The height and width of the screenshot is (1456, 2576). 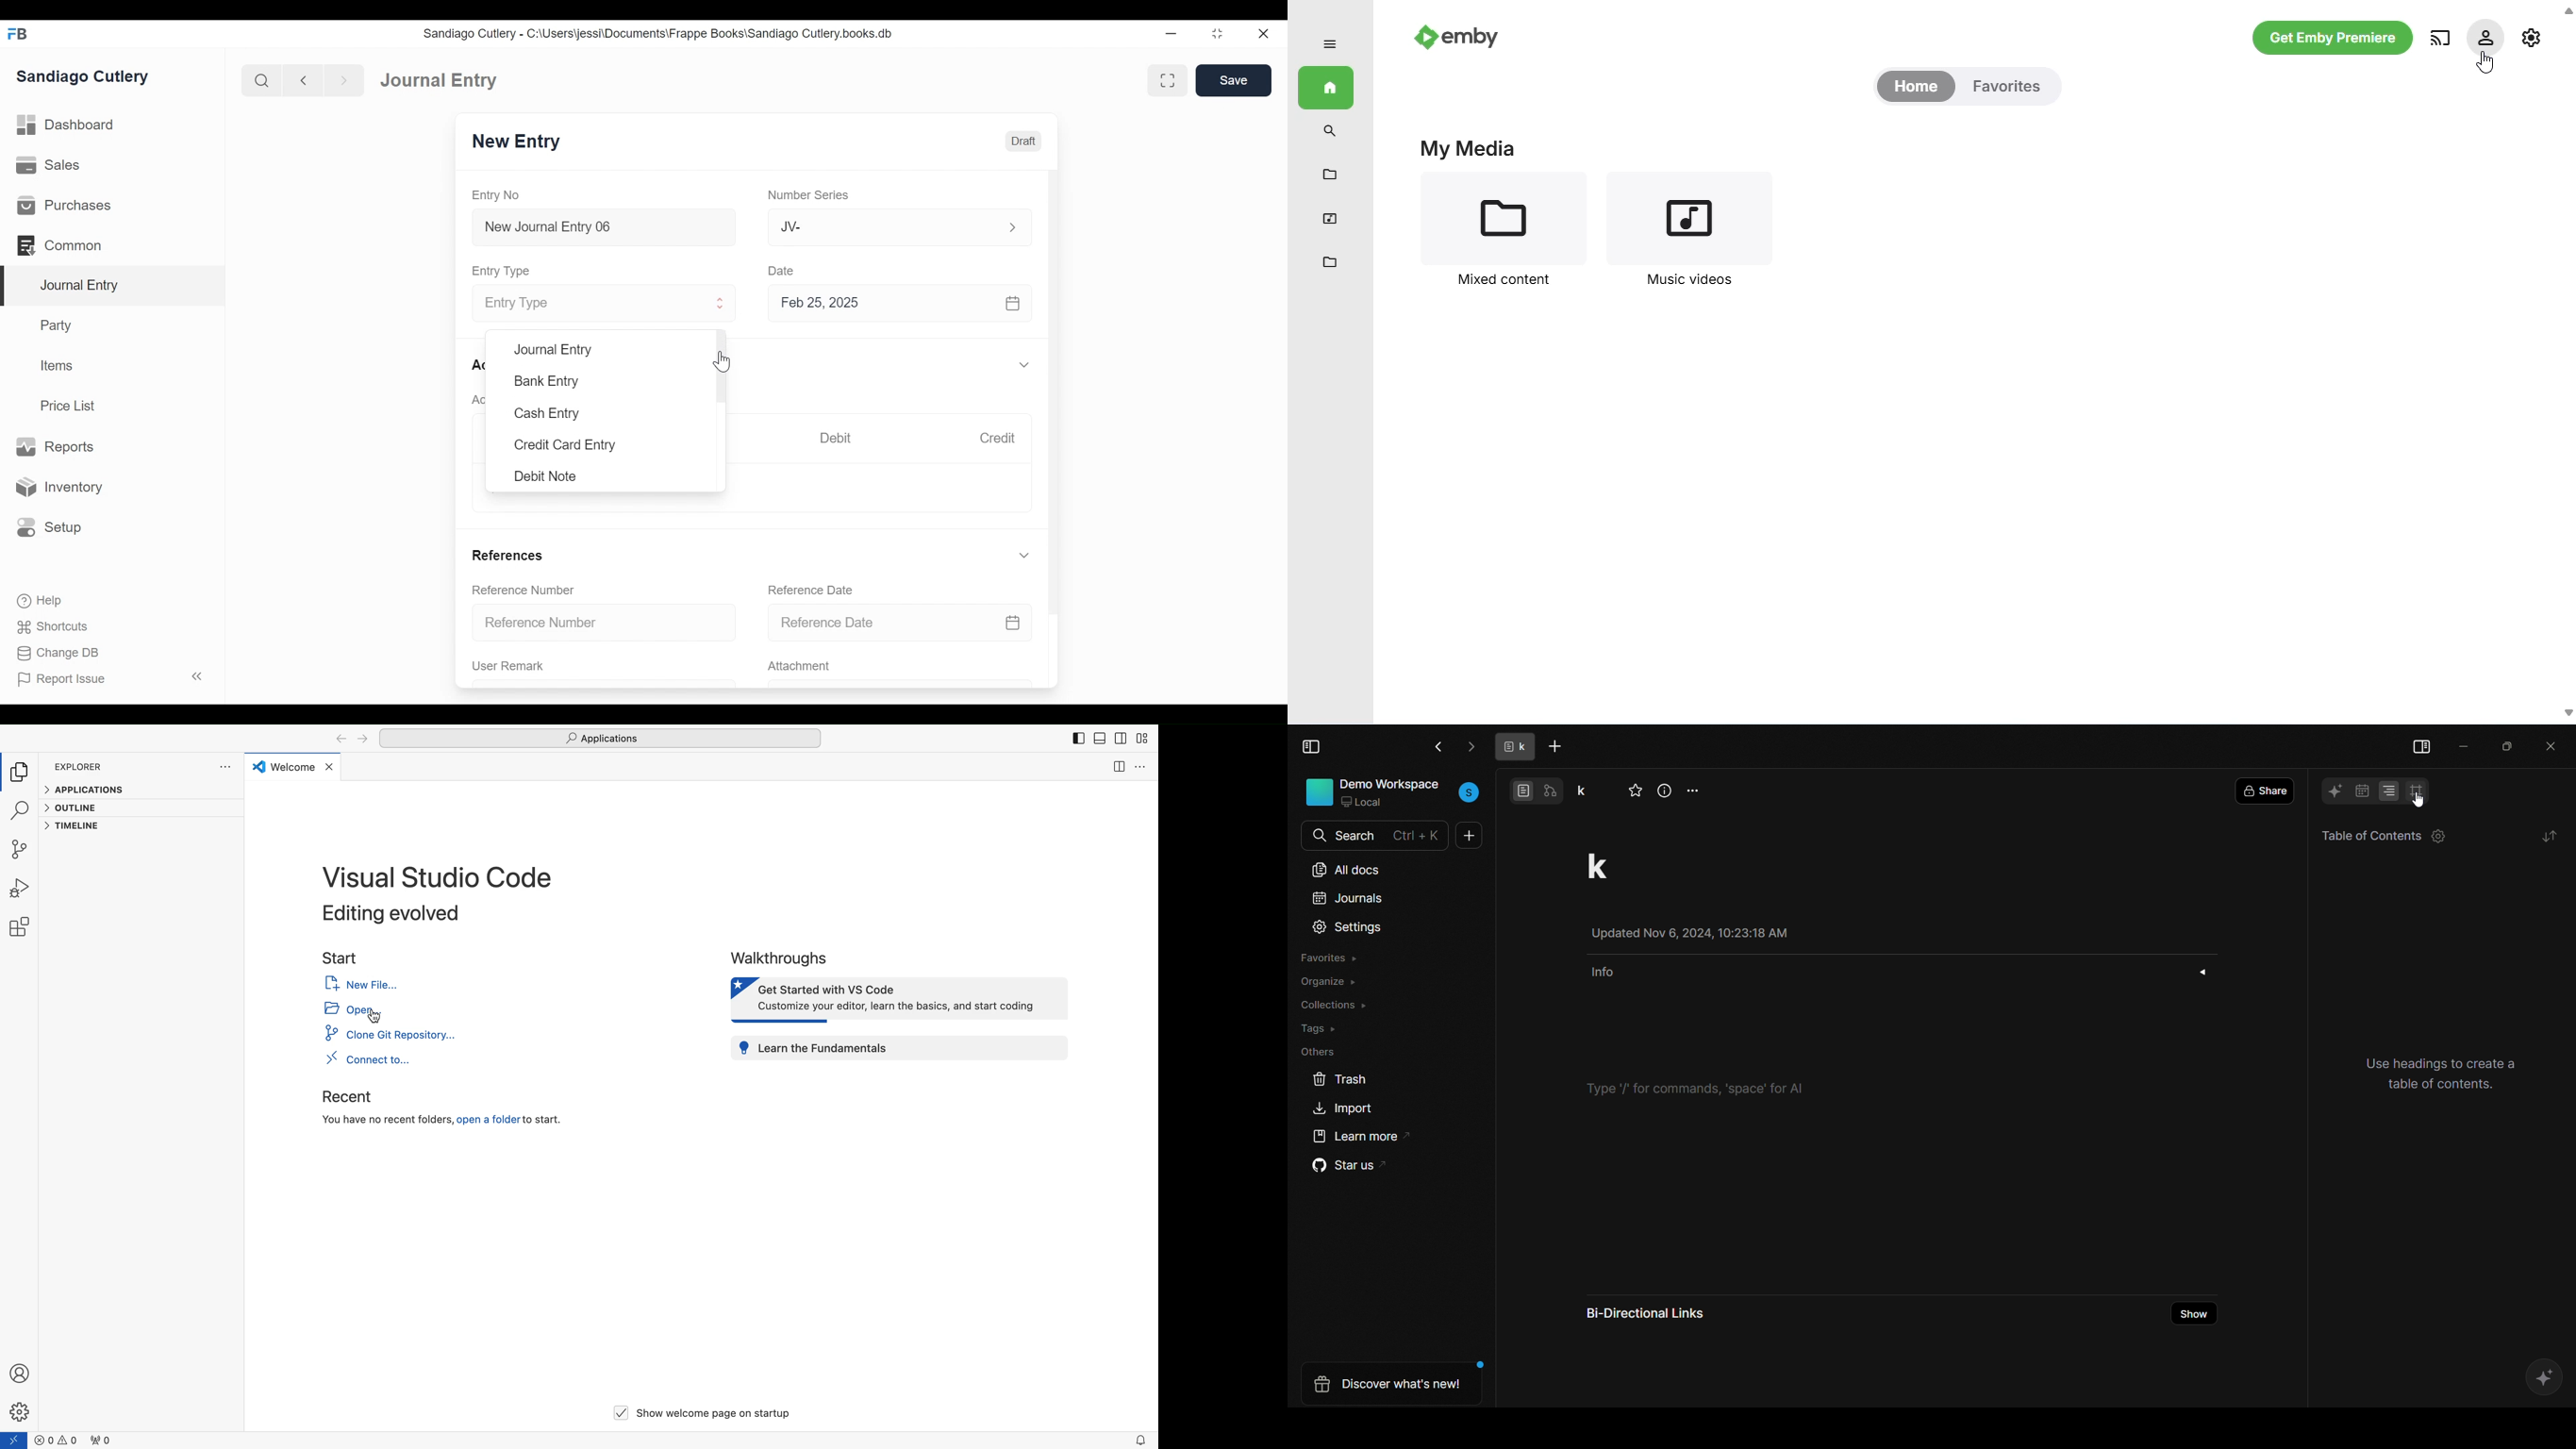 I want to click on Expand, so click(x=1024, y=555).